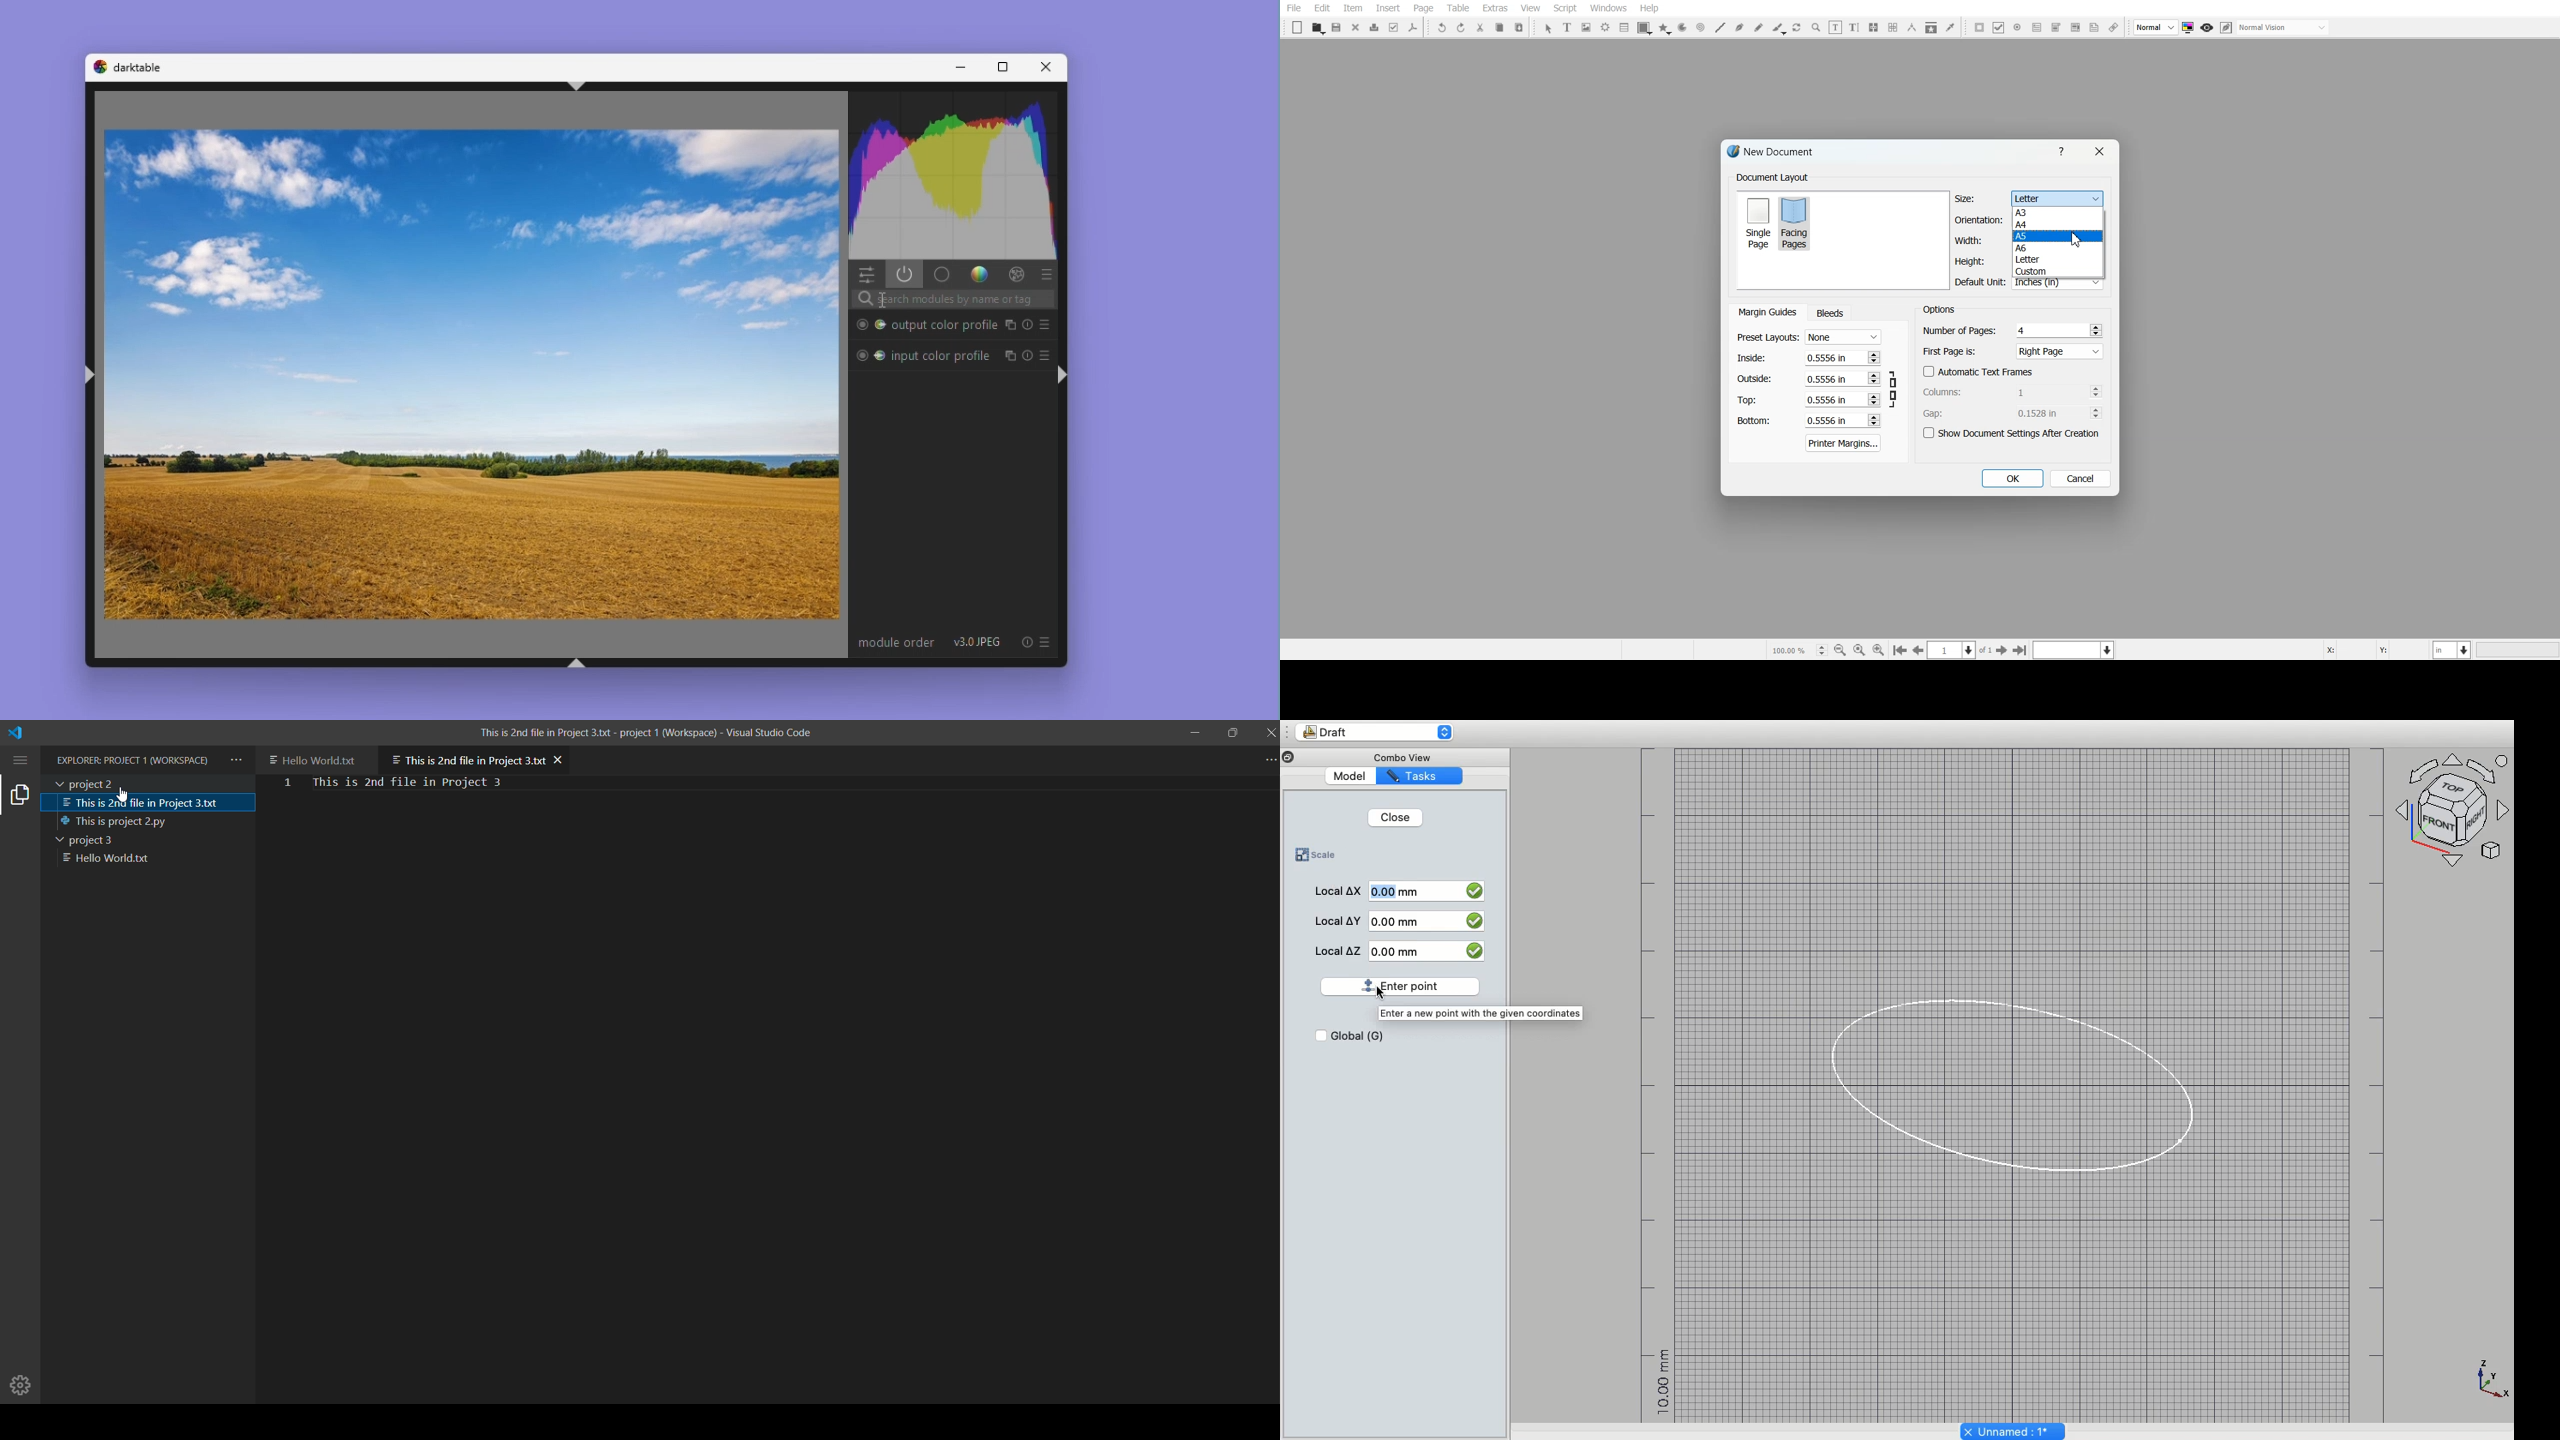 This screenshot has width=2576, height=1456. Describe the element at coordinates (1979, 27) in the screenshot. I see `PDF Push button` at that location.